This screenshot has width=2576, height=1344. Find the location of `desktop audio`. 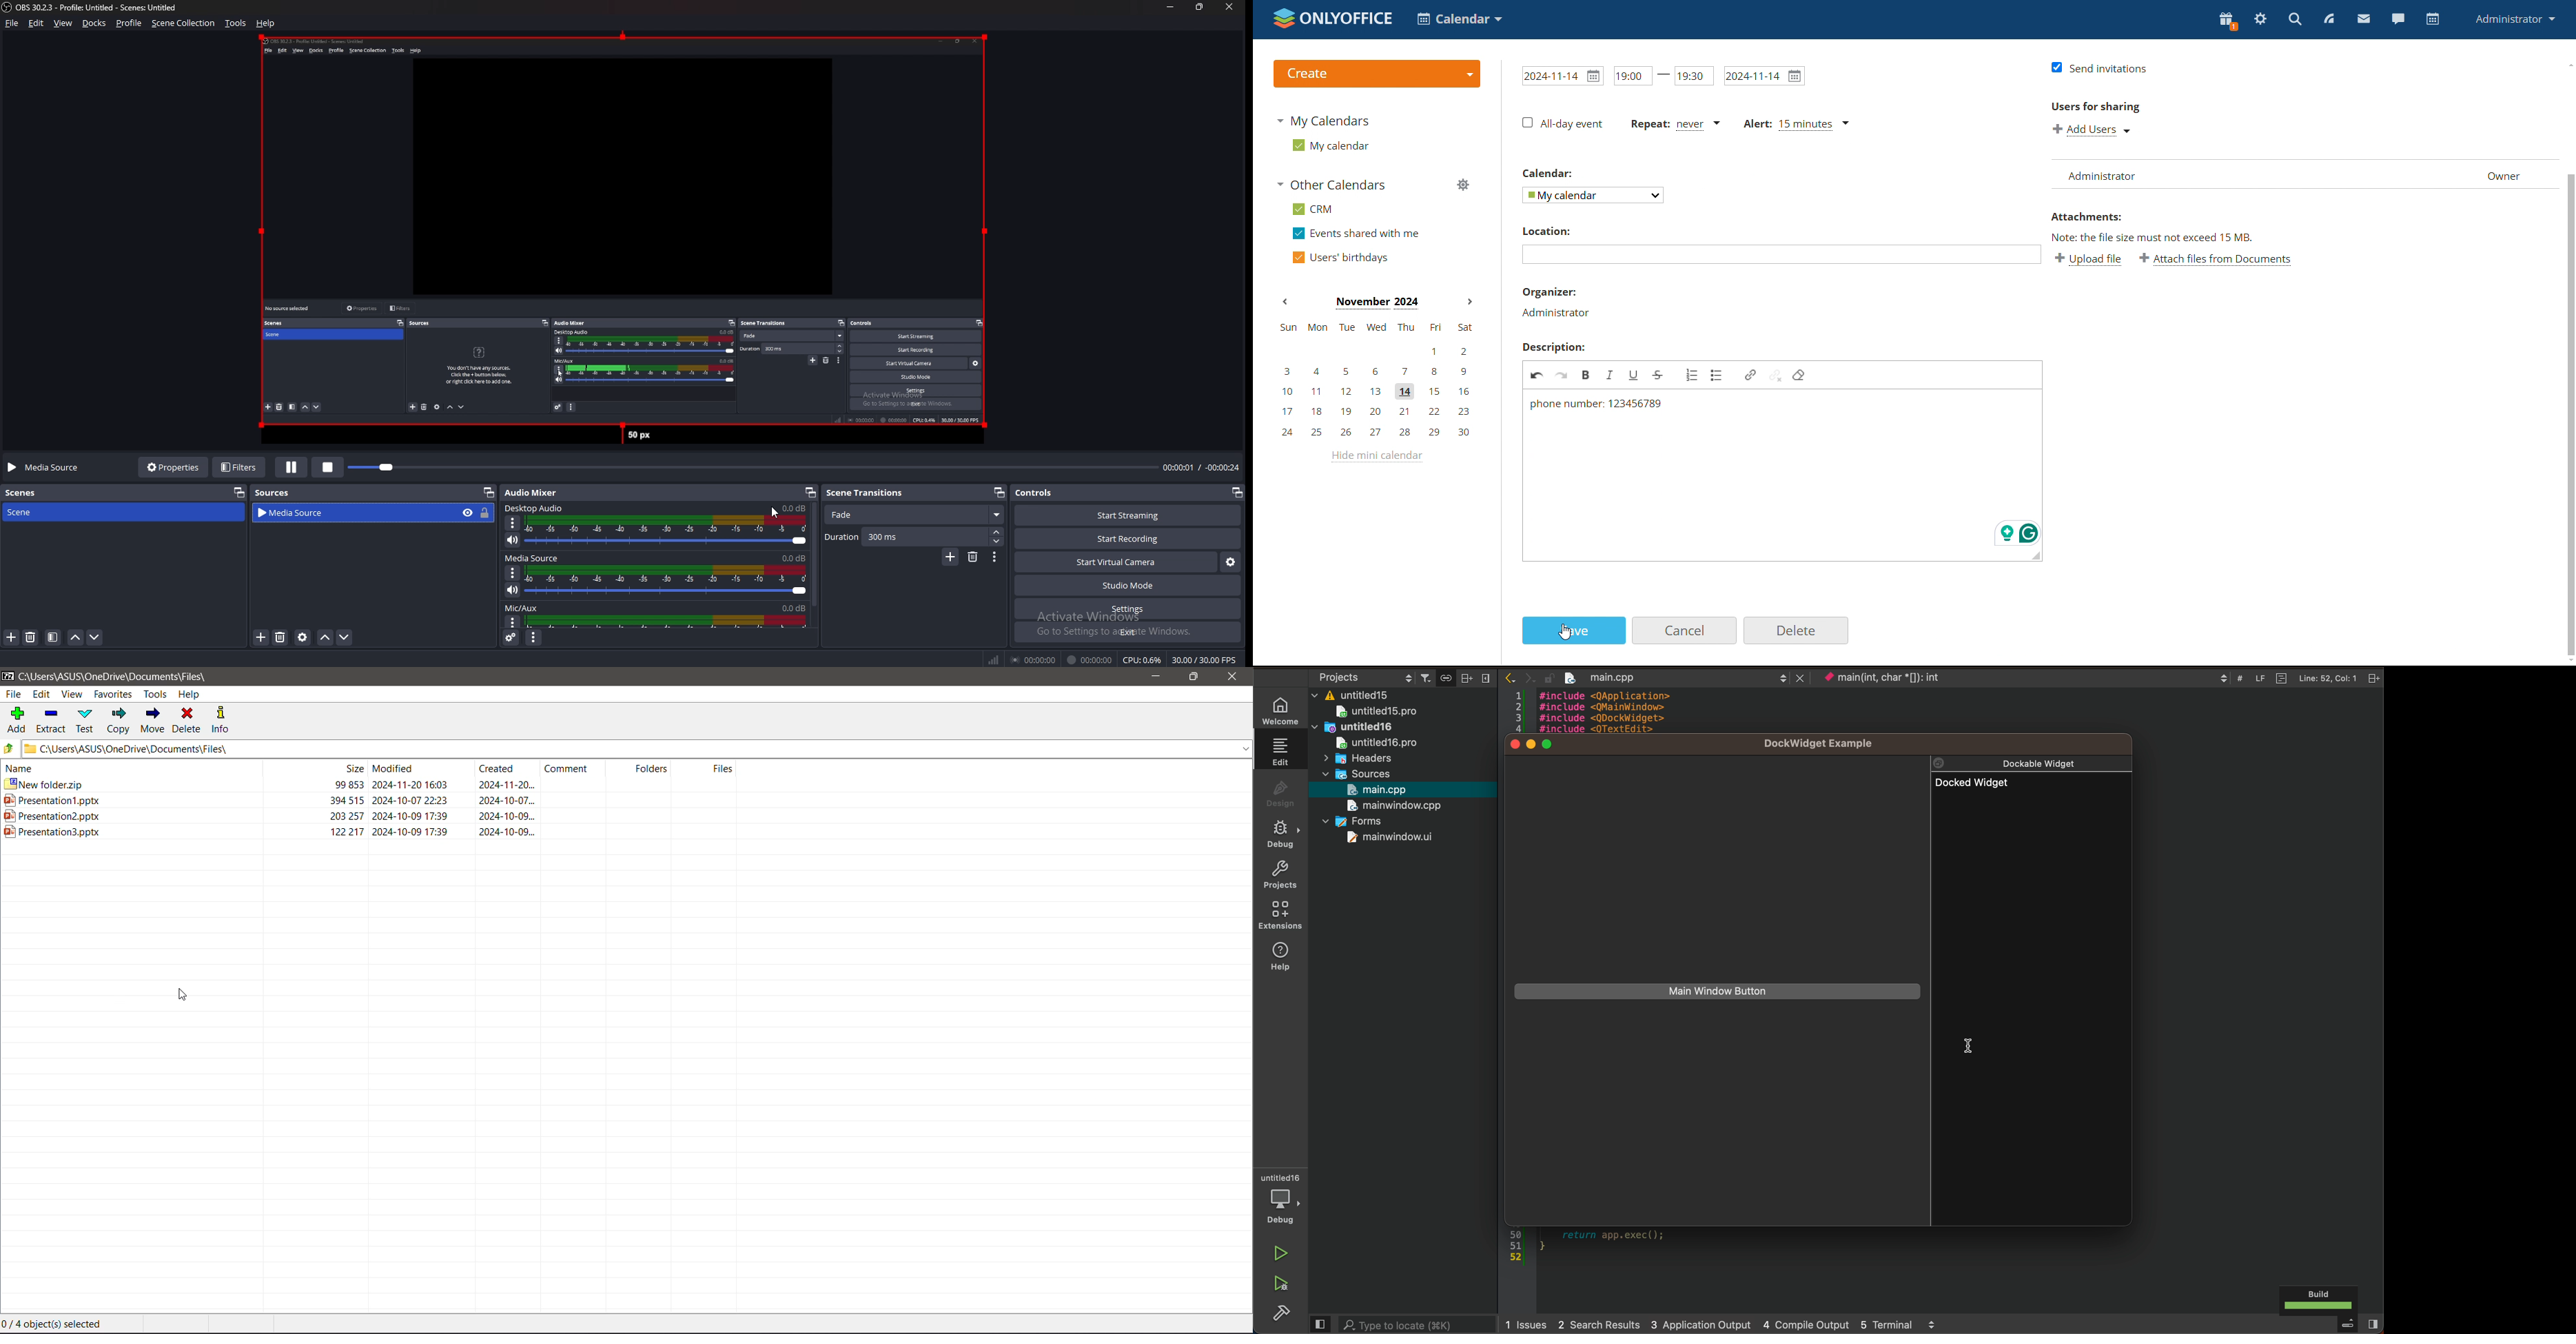

desktop audio is located at coordinates (533, 509).